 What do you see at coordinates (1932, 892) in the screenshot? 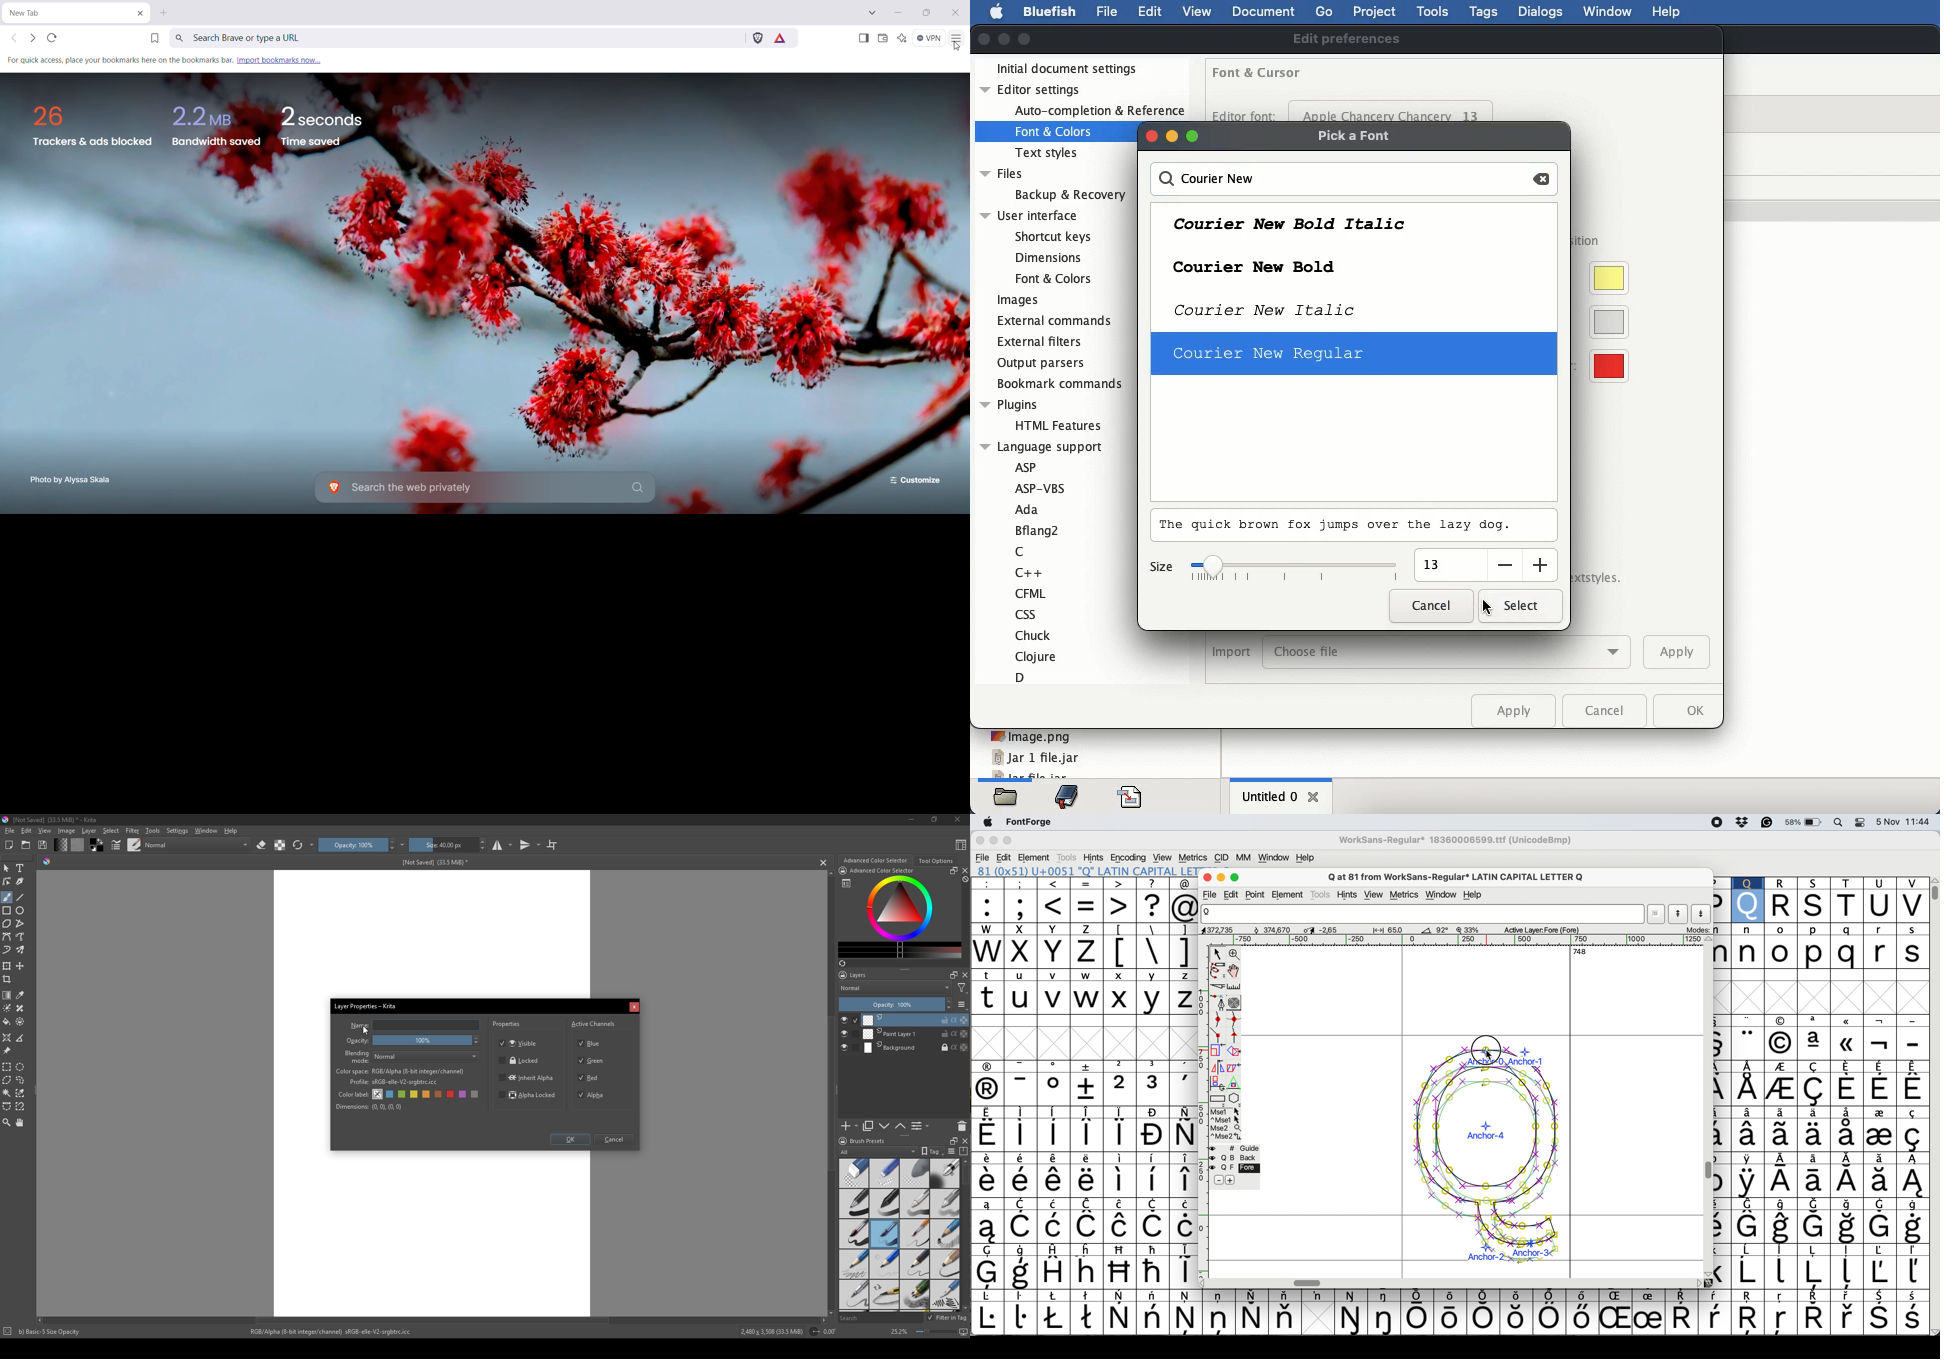
I see `vertical scroll bar` at bounding box center [1932, 892].